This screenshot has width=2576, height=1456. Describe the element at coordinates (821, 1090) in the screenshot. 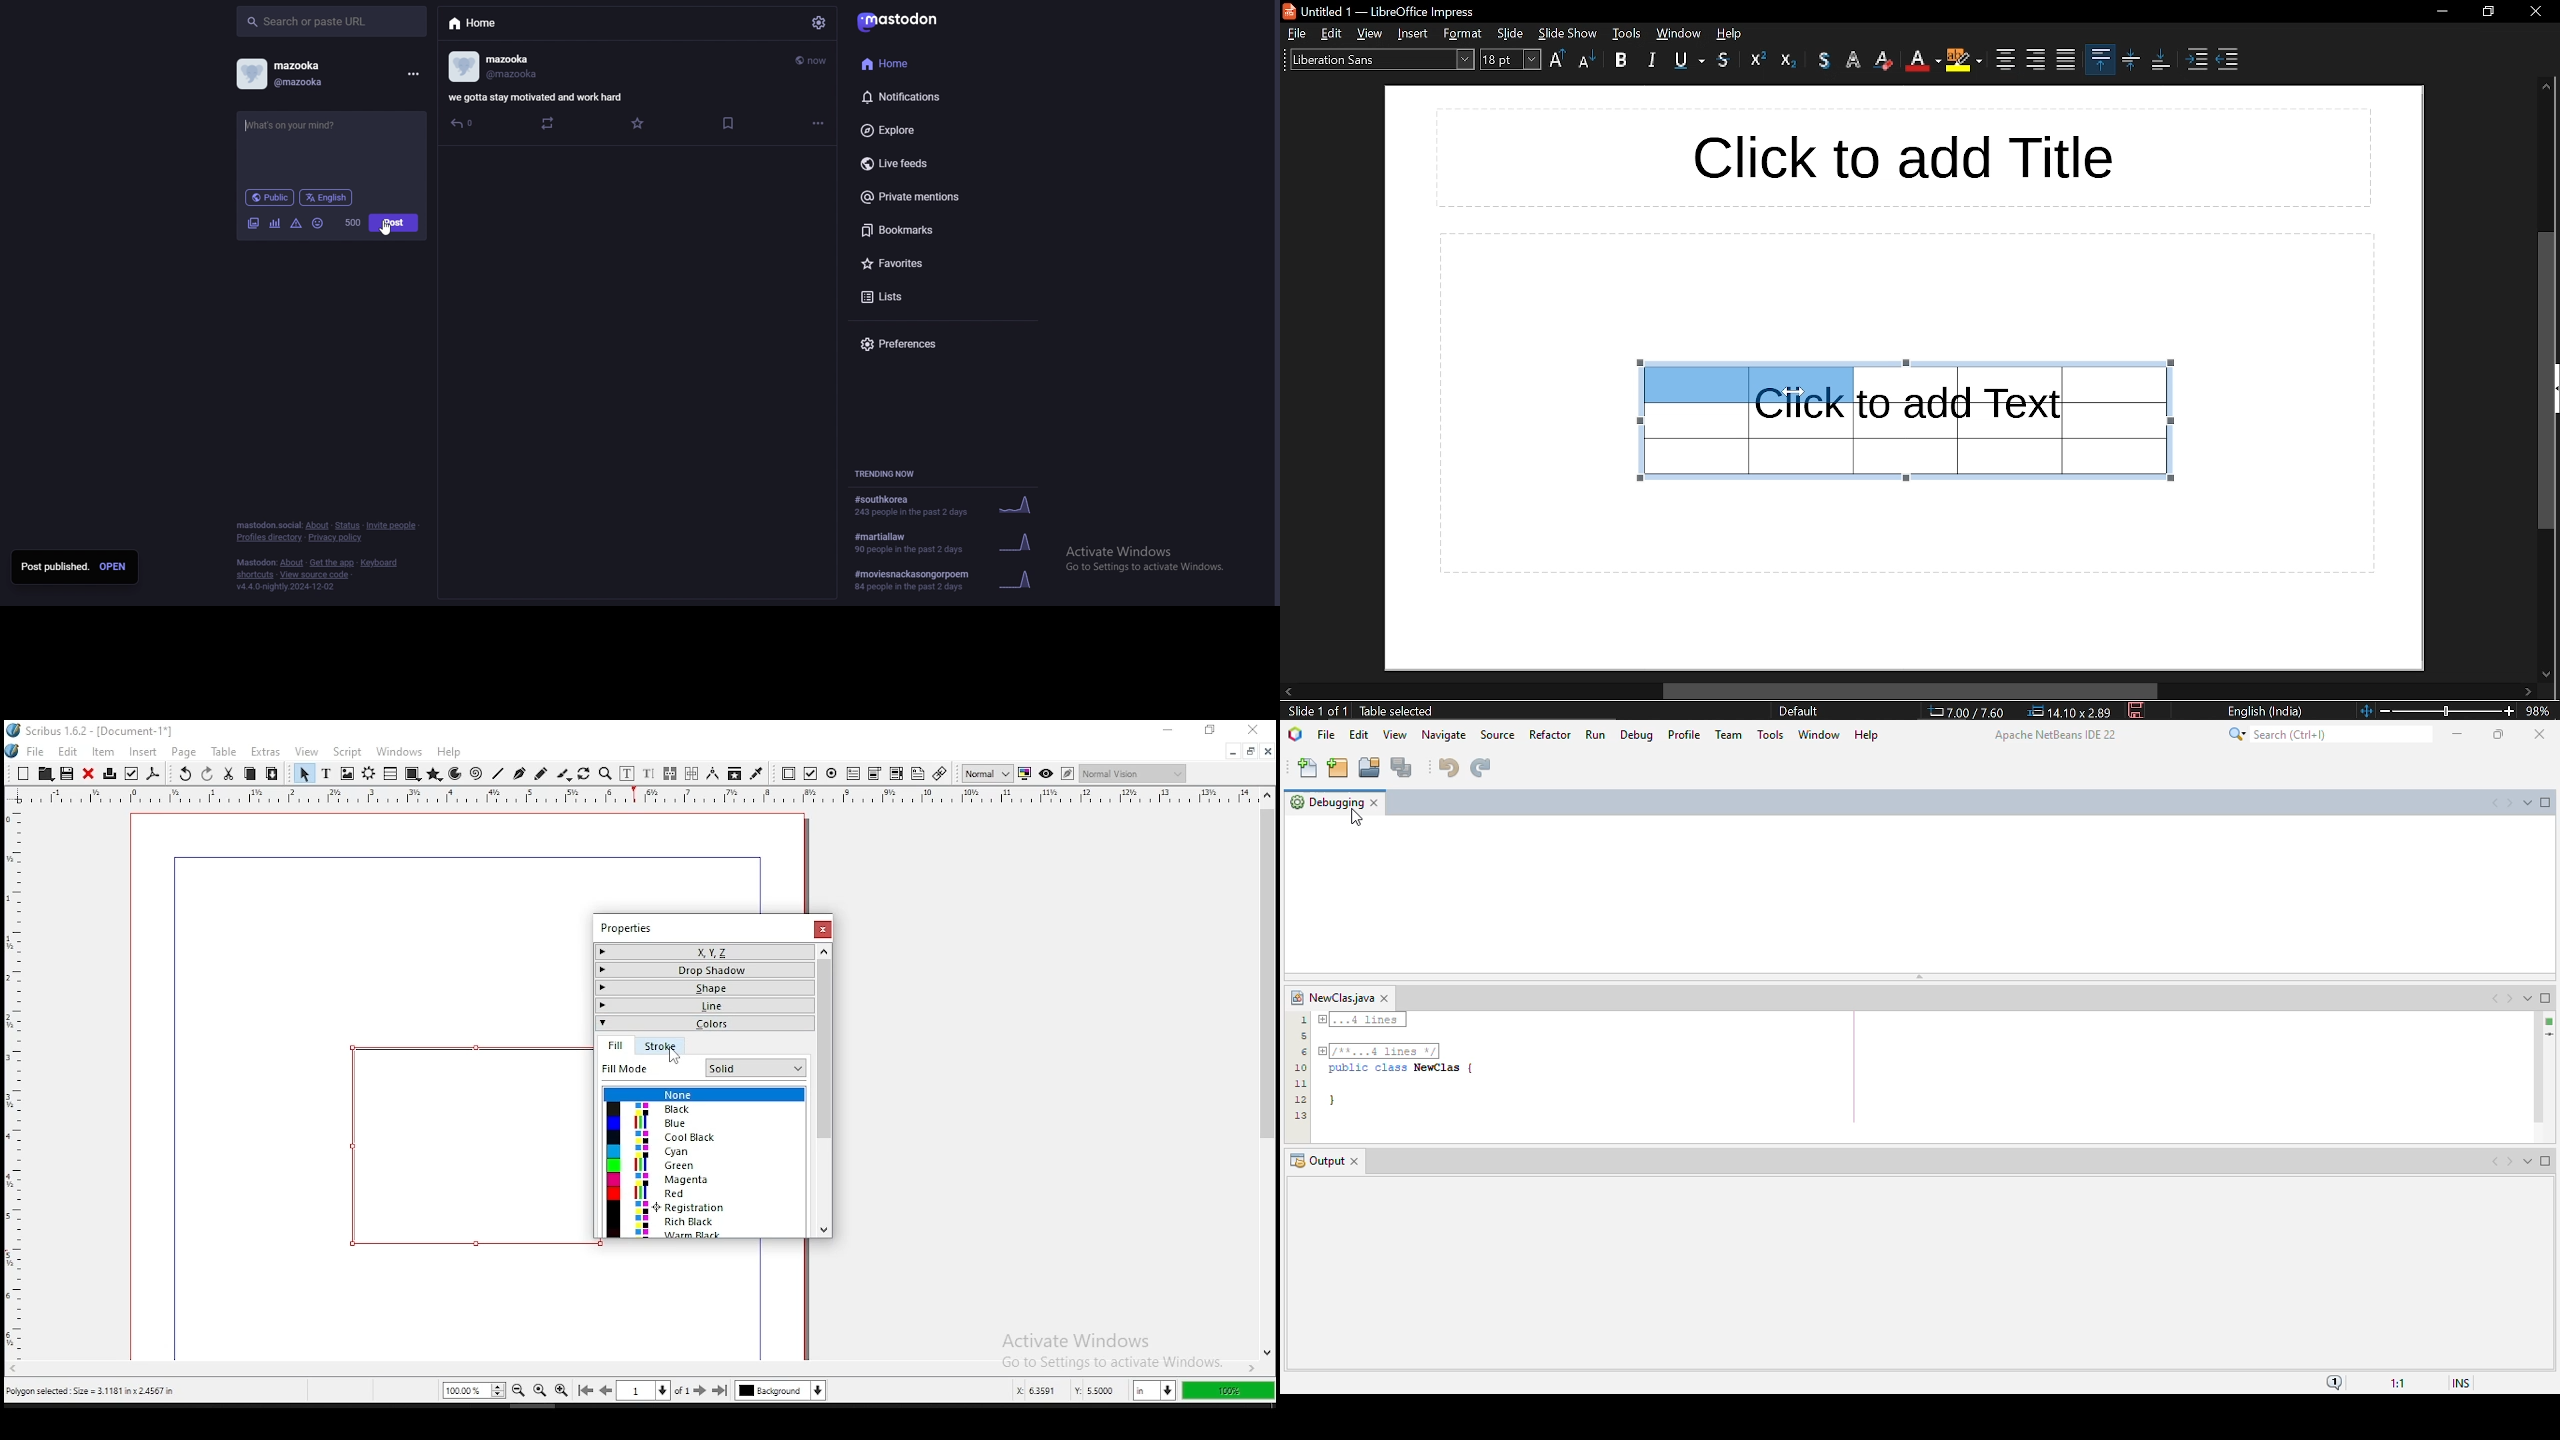

I see `scroll bar` at that location.